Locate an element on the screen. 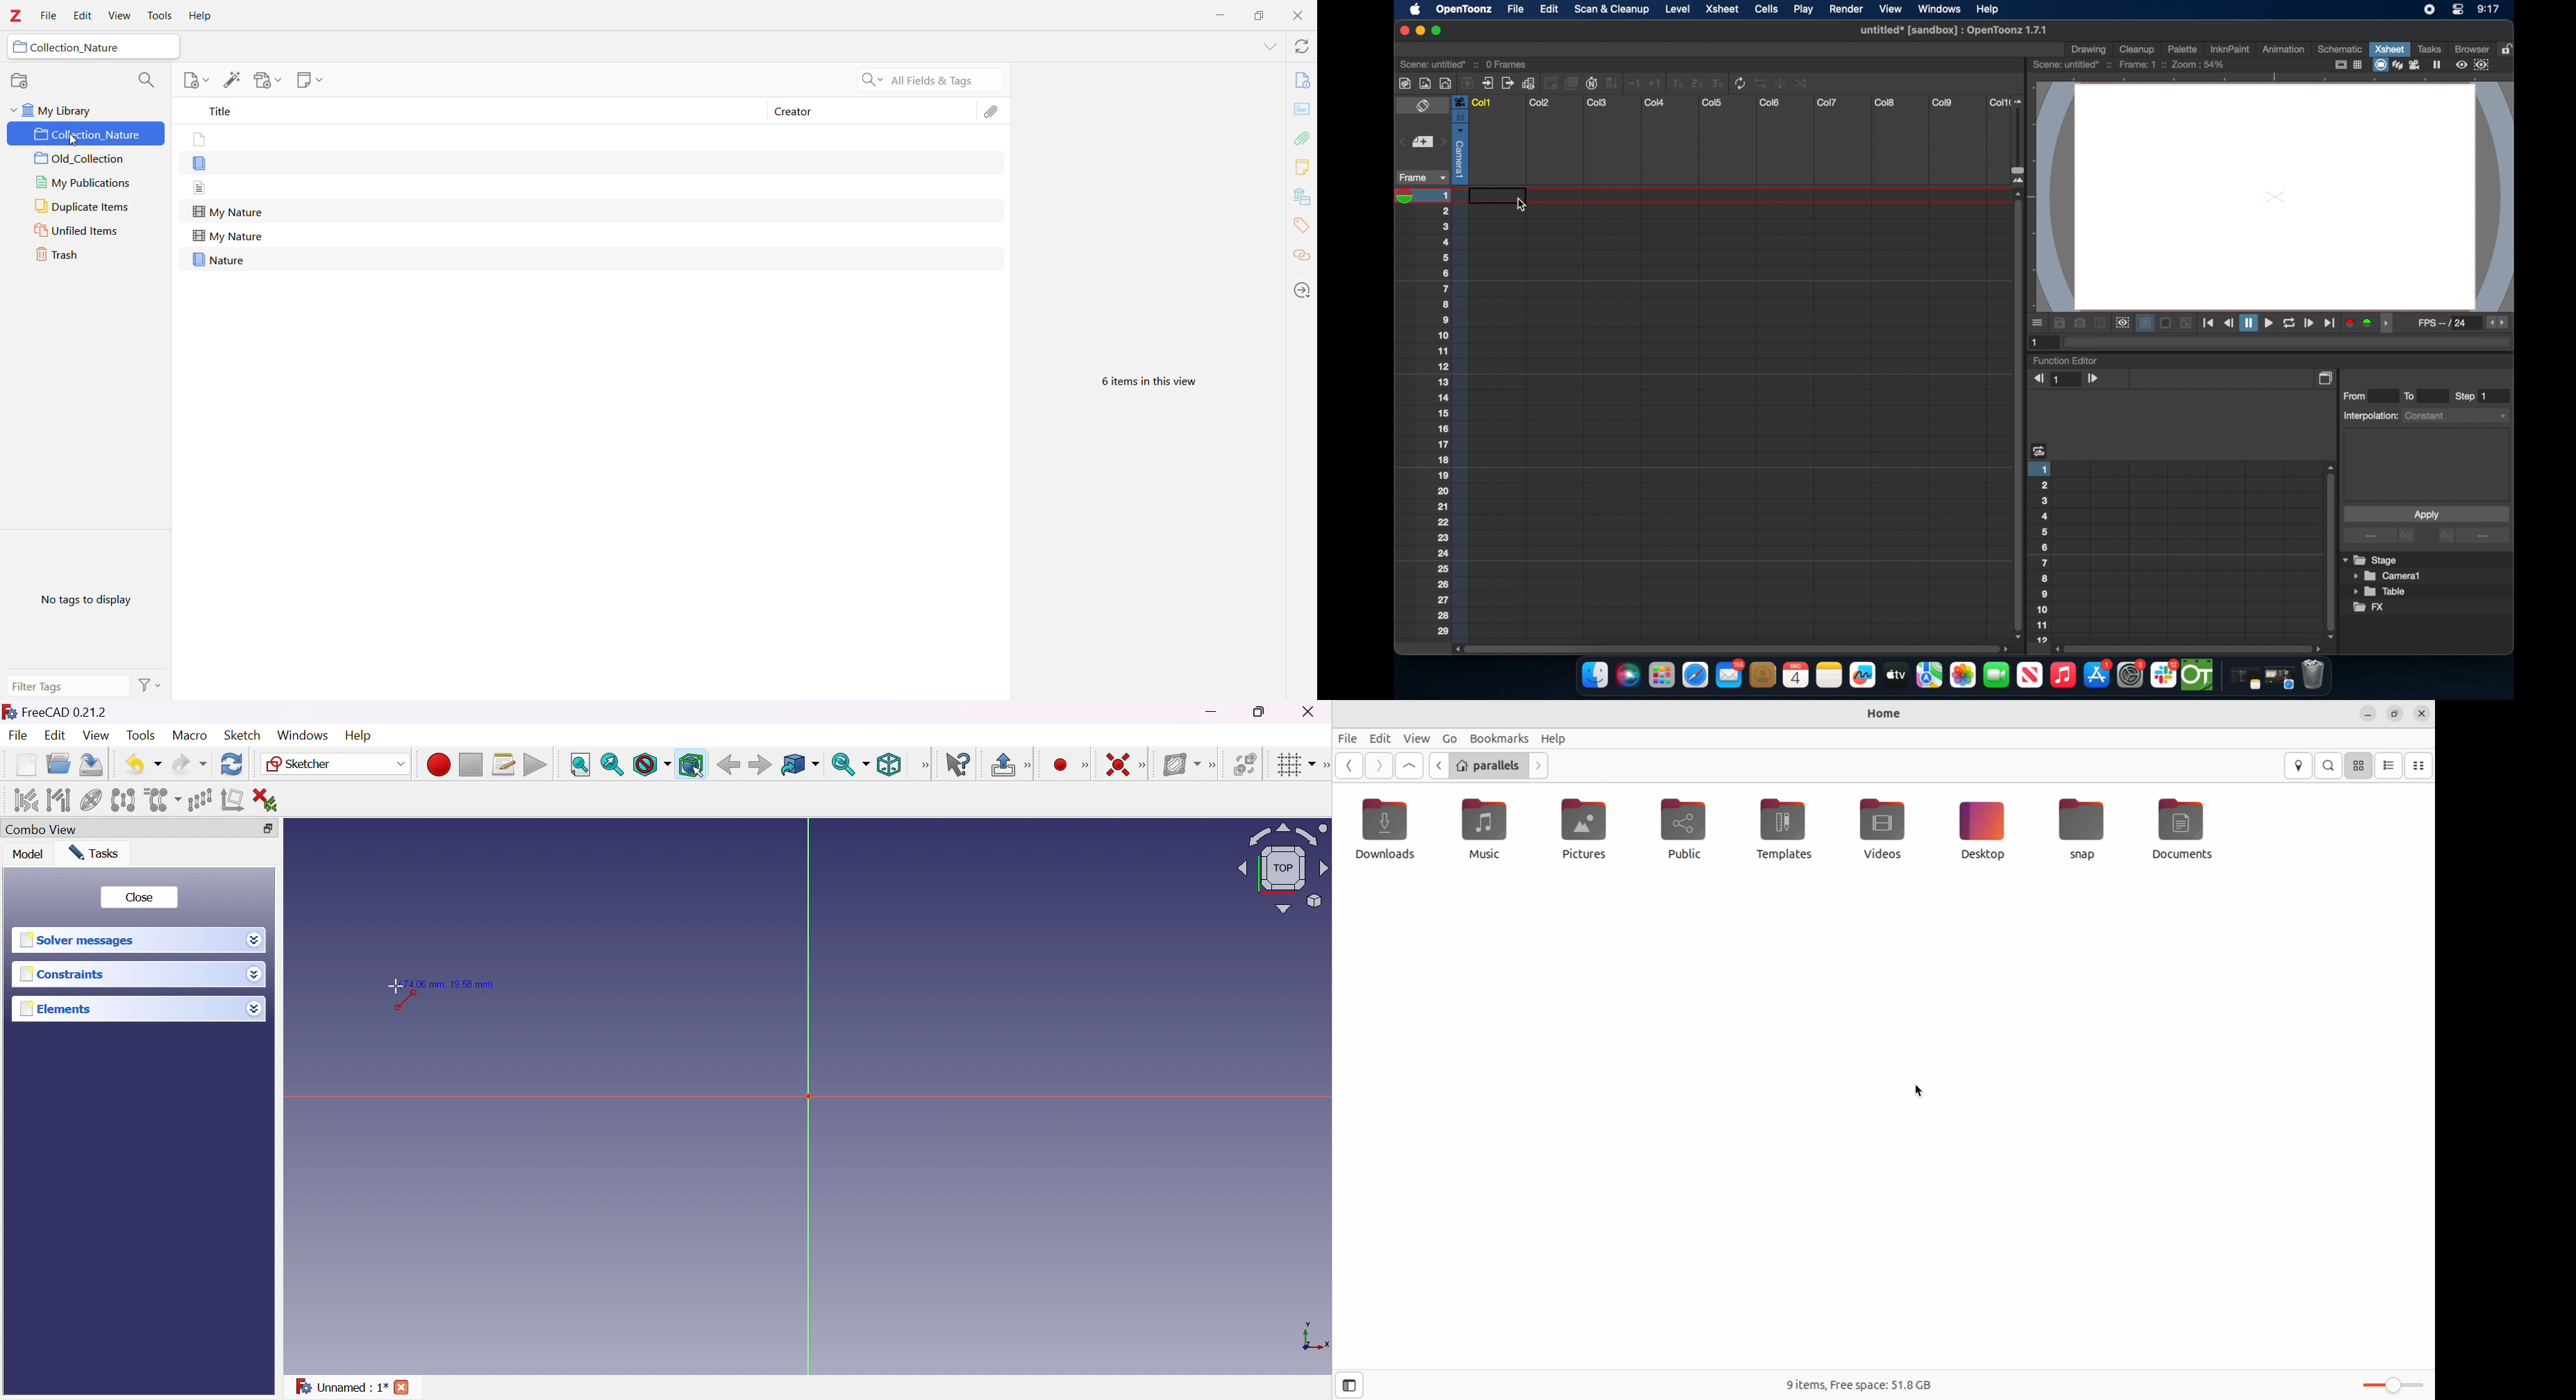 The height and width of the screenshot is (1400, 2576). Attachments is located at coordinates (1303, 137).